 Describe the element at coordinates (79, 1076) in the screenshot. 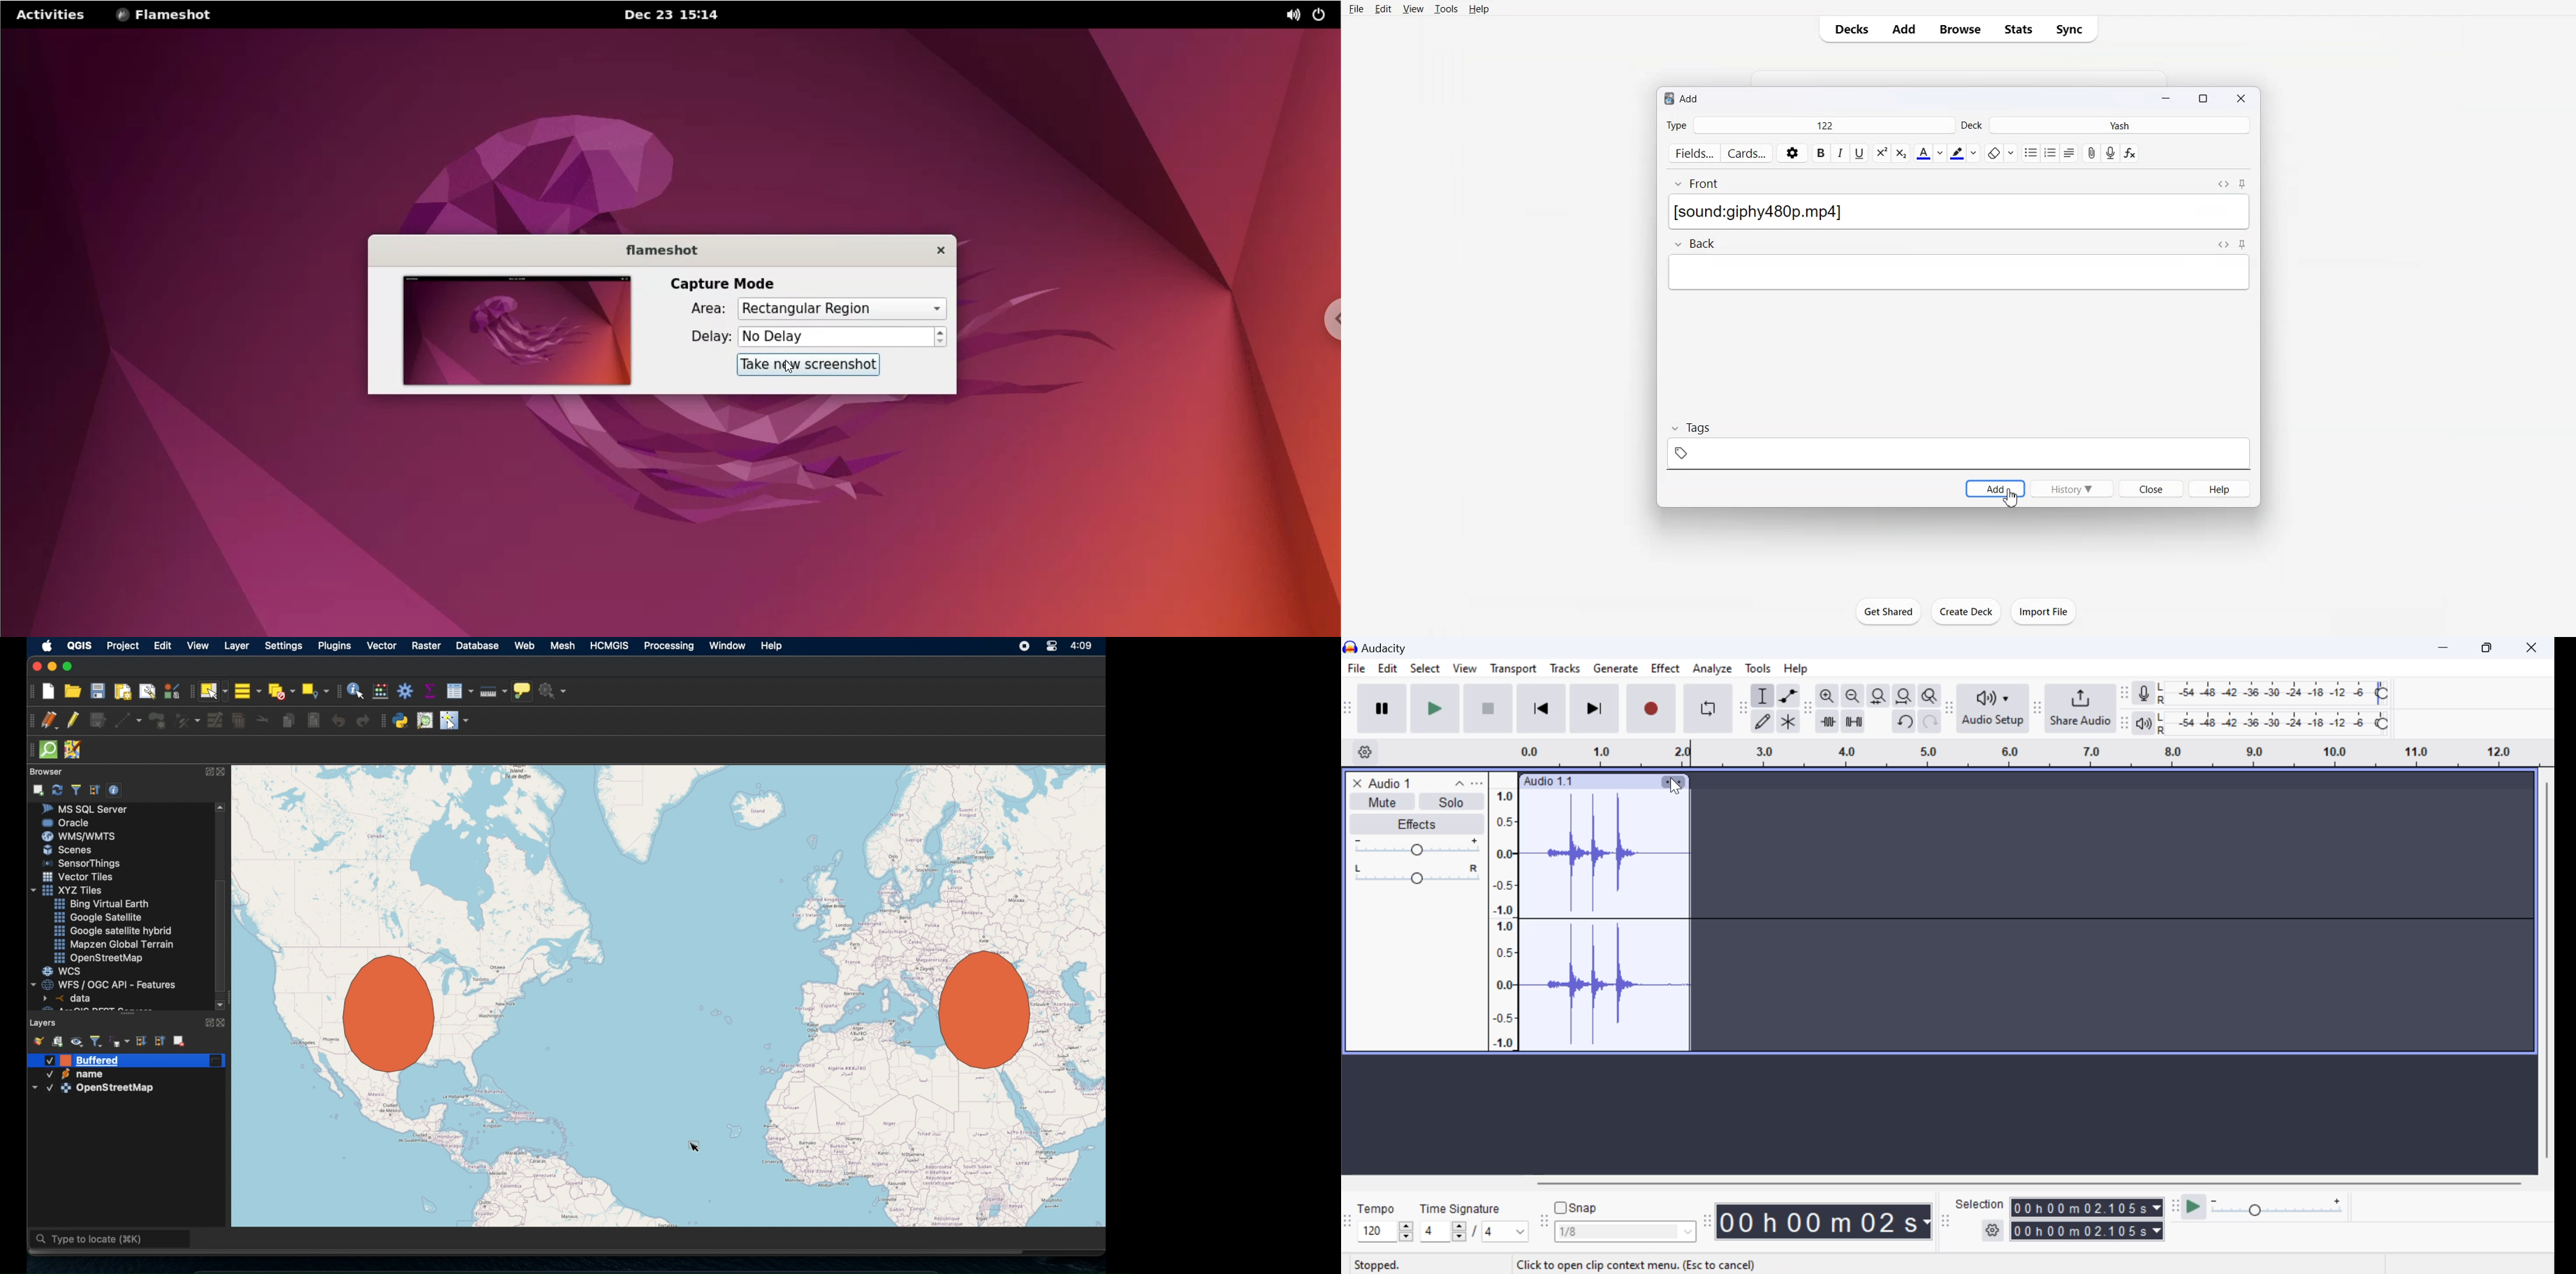

I see `name layer` at that location.